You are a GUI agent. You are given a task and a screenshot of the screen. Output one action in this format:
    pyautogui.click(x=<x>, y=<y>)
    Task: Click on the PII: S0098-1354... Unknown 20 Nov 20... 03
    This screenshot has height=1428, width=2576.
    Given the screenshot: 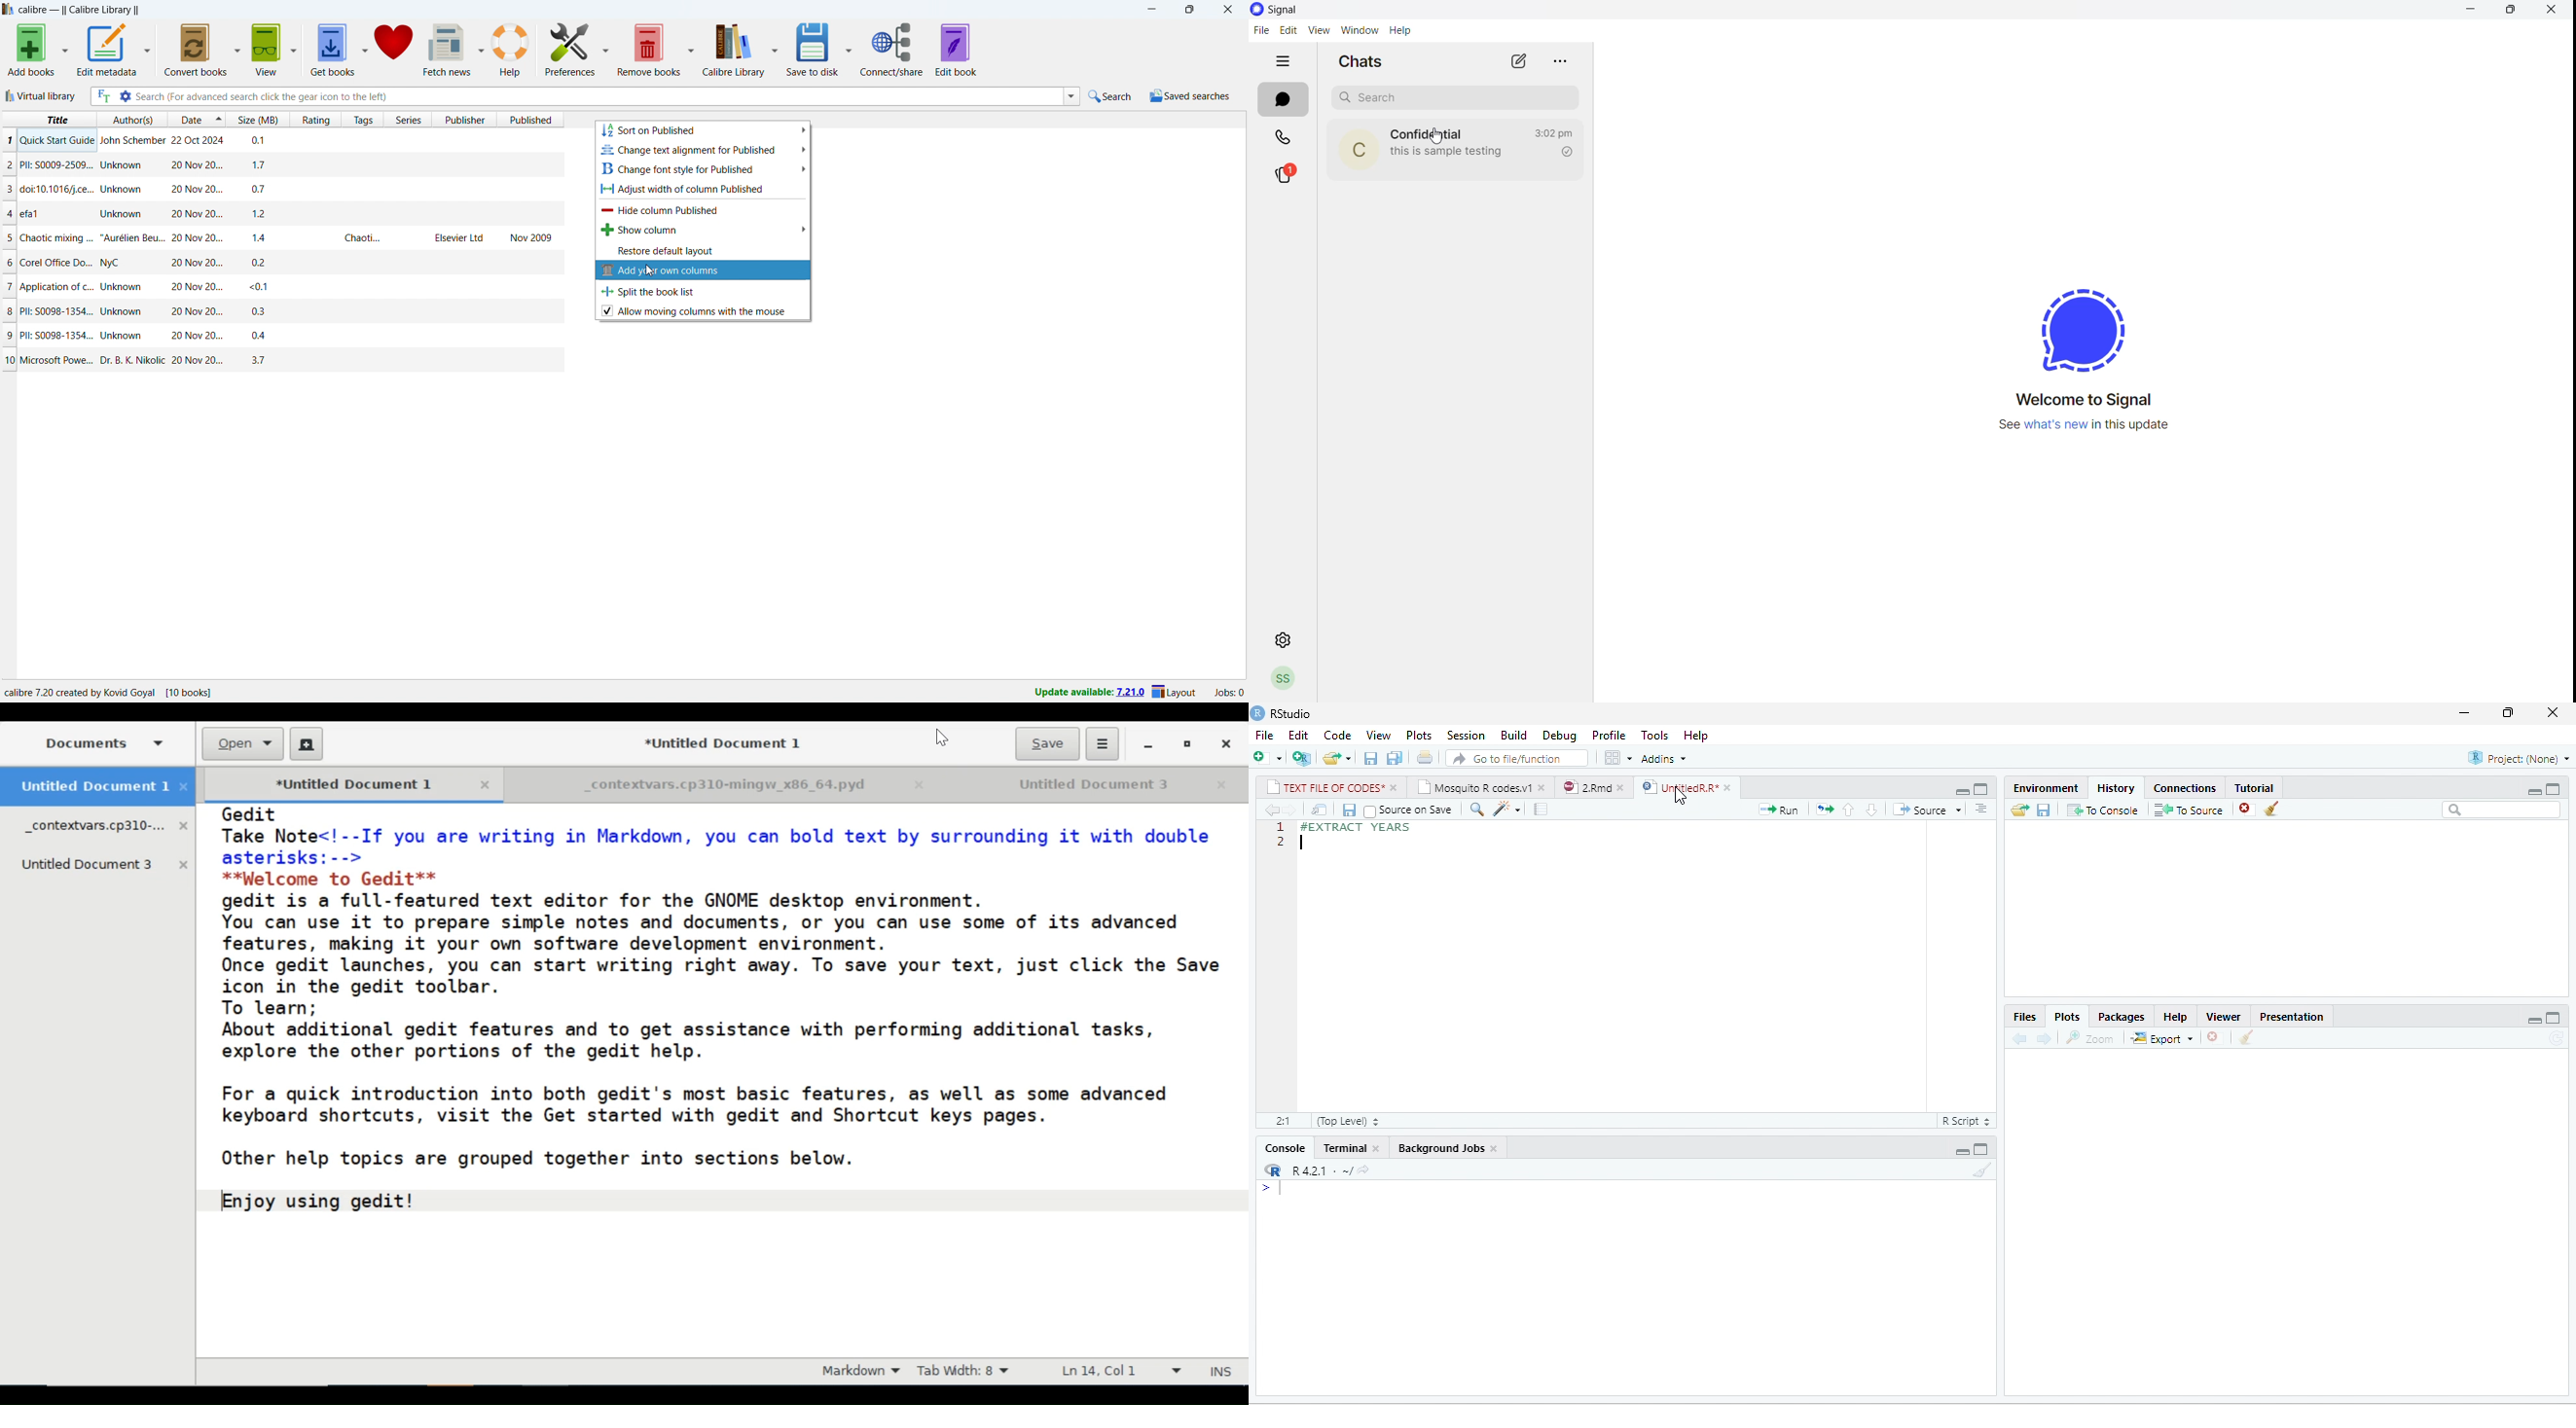 What is the action you would take?
    pyautogui.click(x=281, y=311)
    